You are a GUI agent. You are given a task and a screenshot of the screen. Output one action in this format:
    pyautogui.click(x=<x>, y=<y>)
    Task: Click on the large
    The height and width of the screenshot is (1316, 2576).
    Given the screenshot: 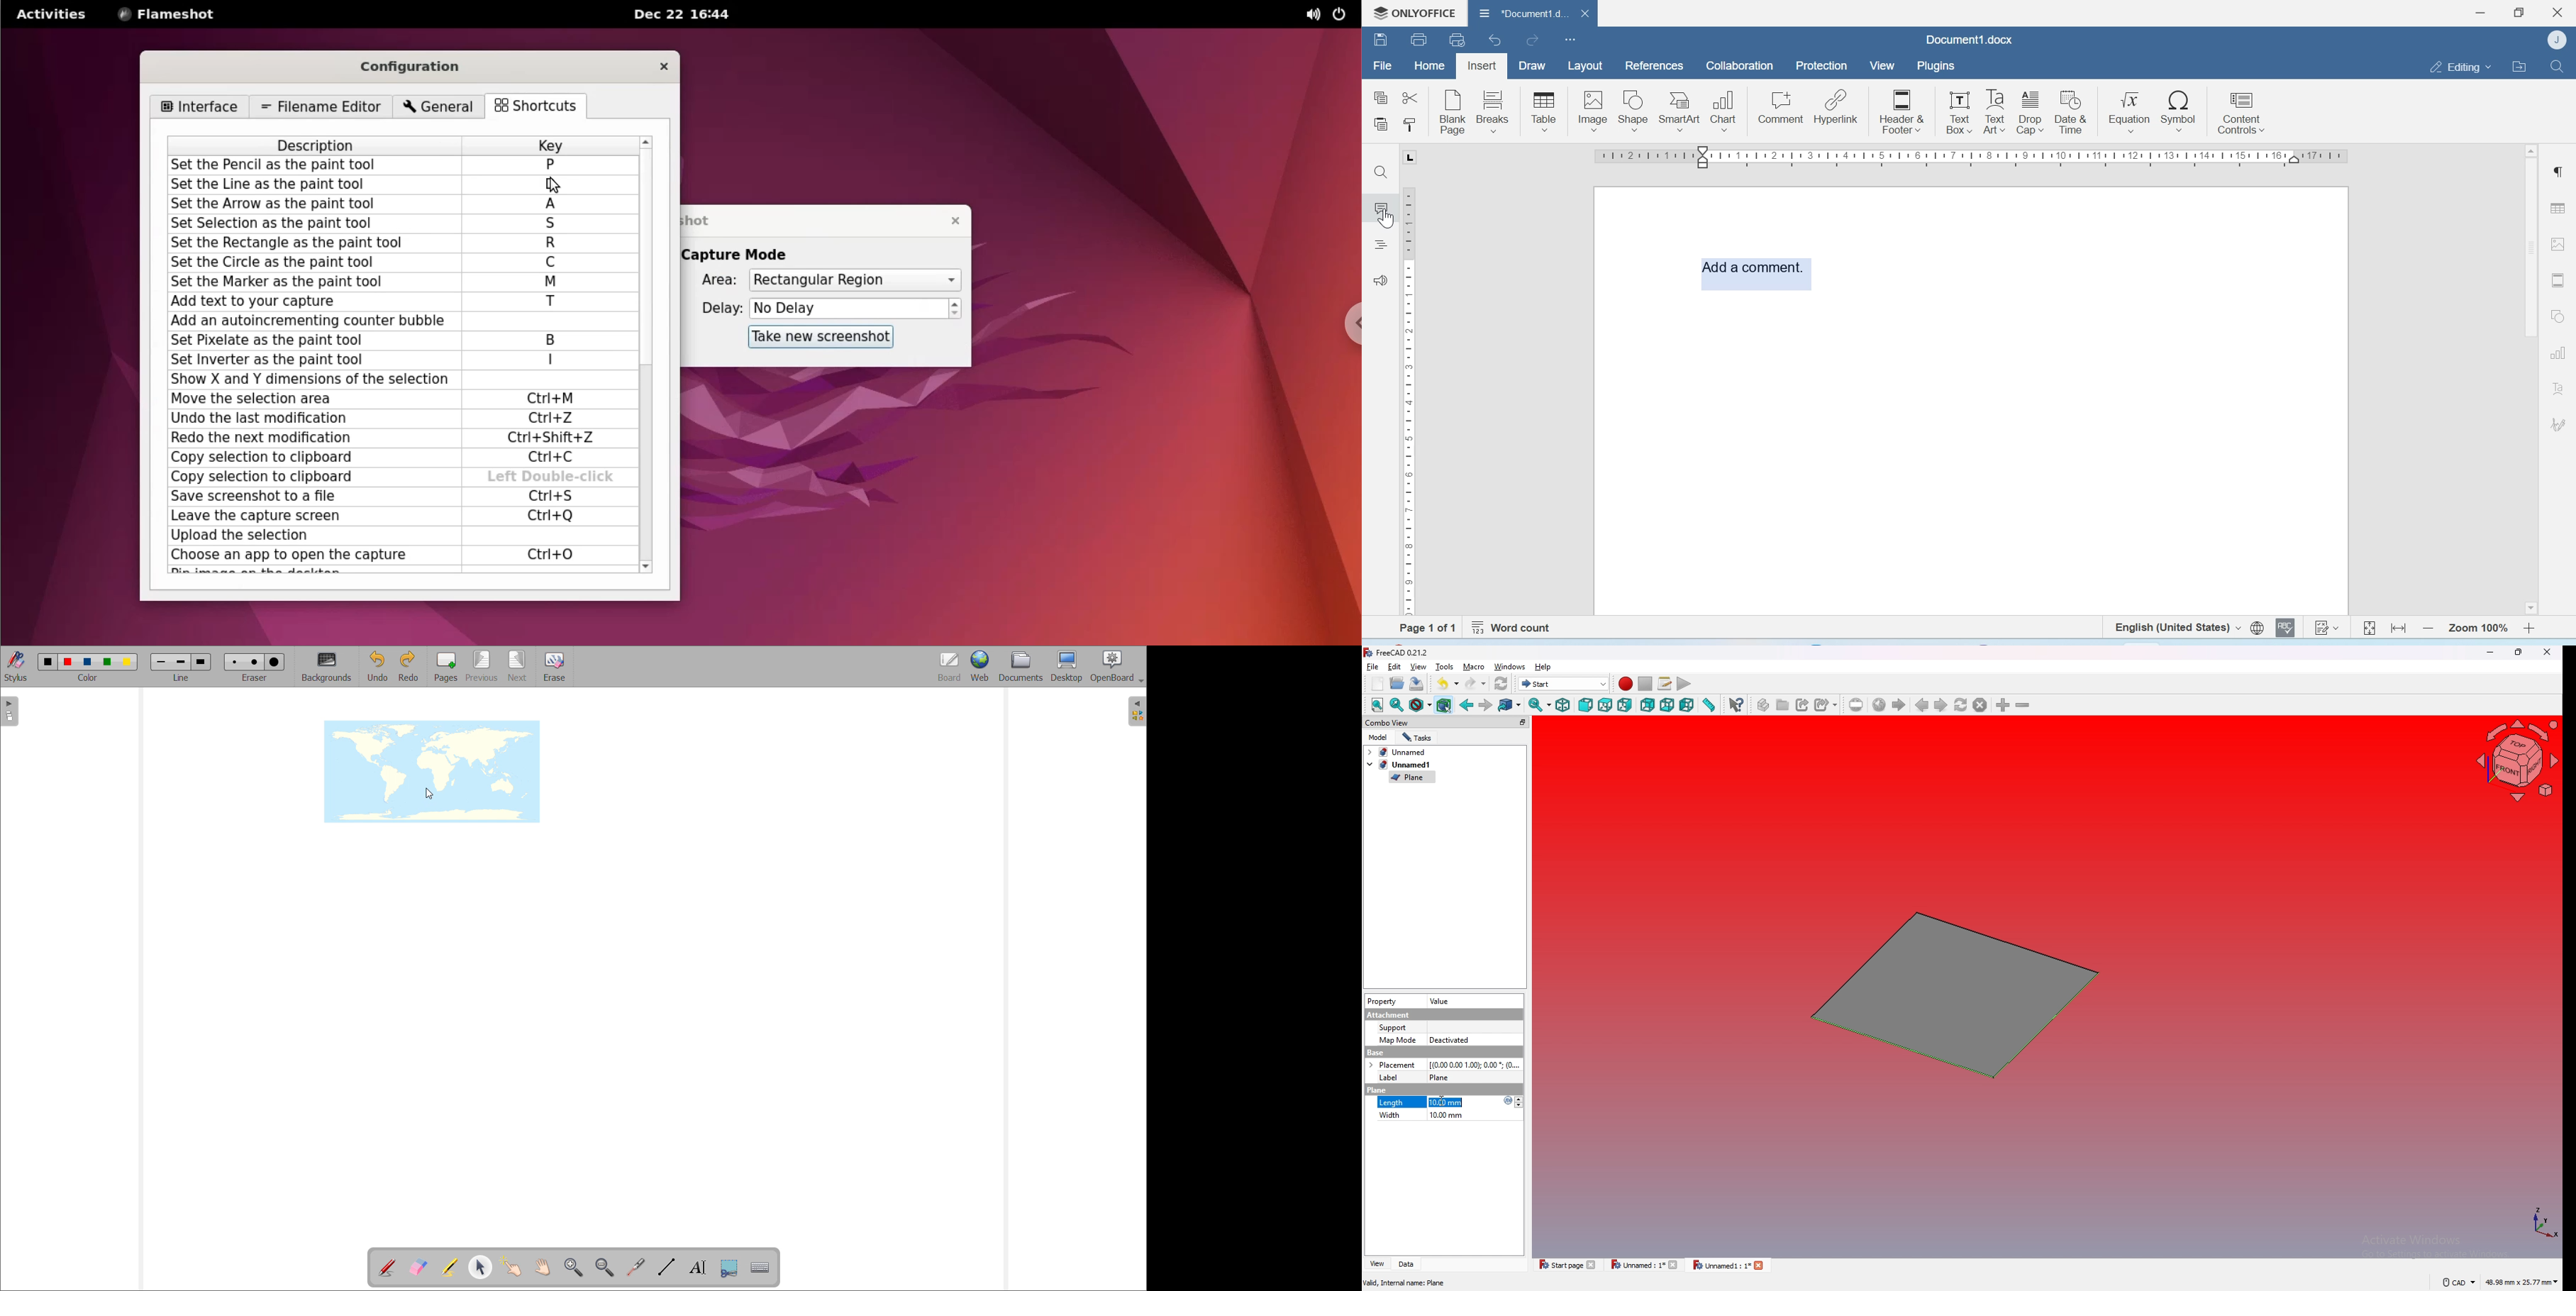 What is the action you would take?
    pyautogui.click(x=275, y=662)
    